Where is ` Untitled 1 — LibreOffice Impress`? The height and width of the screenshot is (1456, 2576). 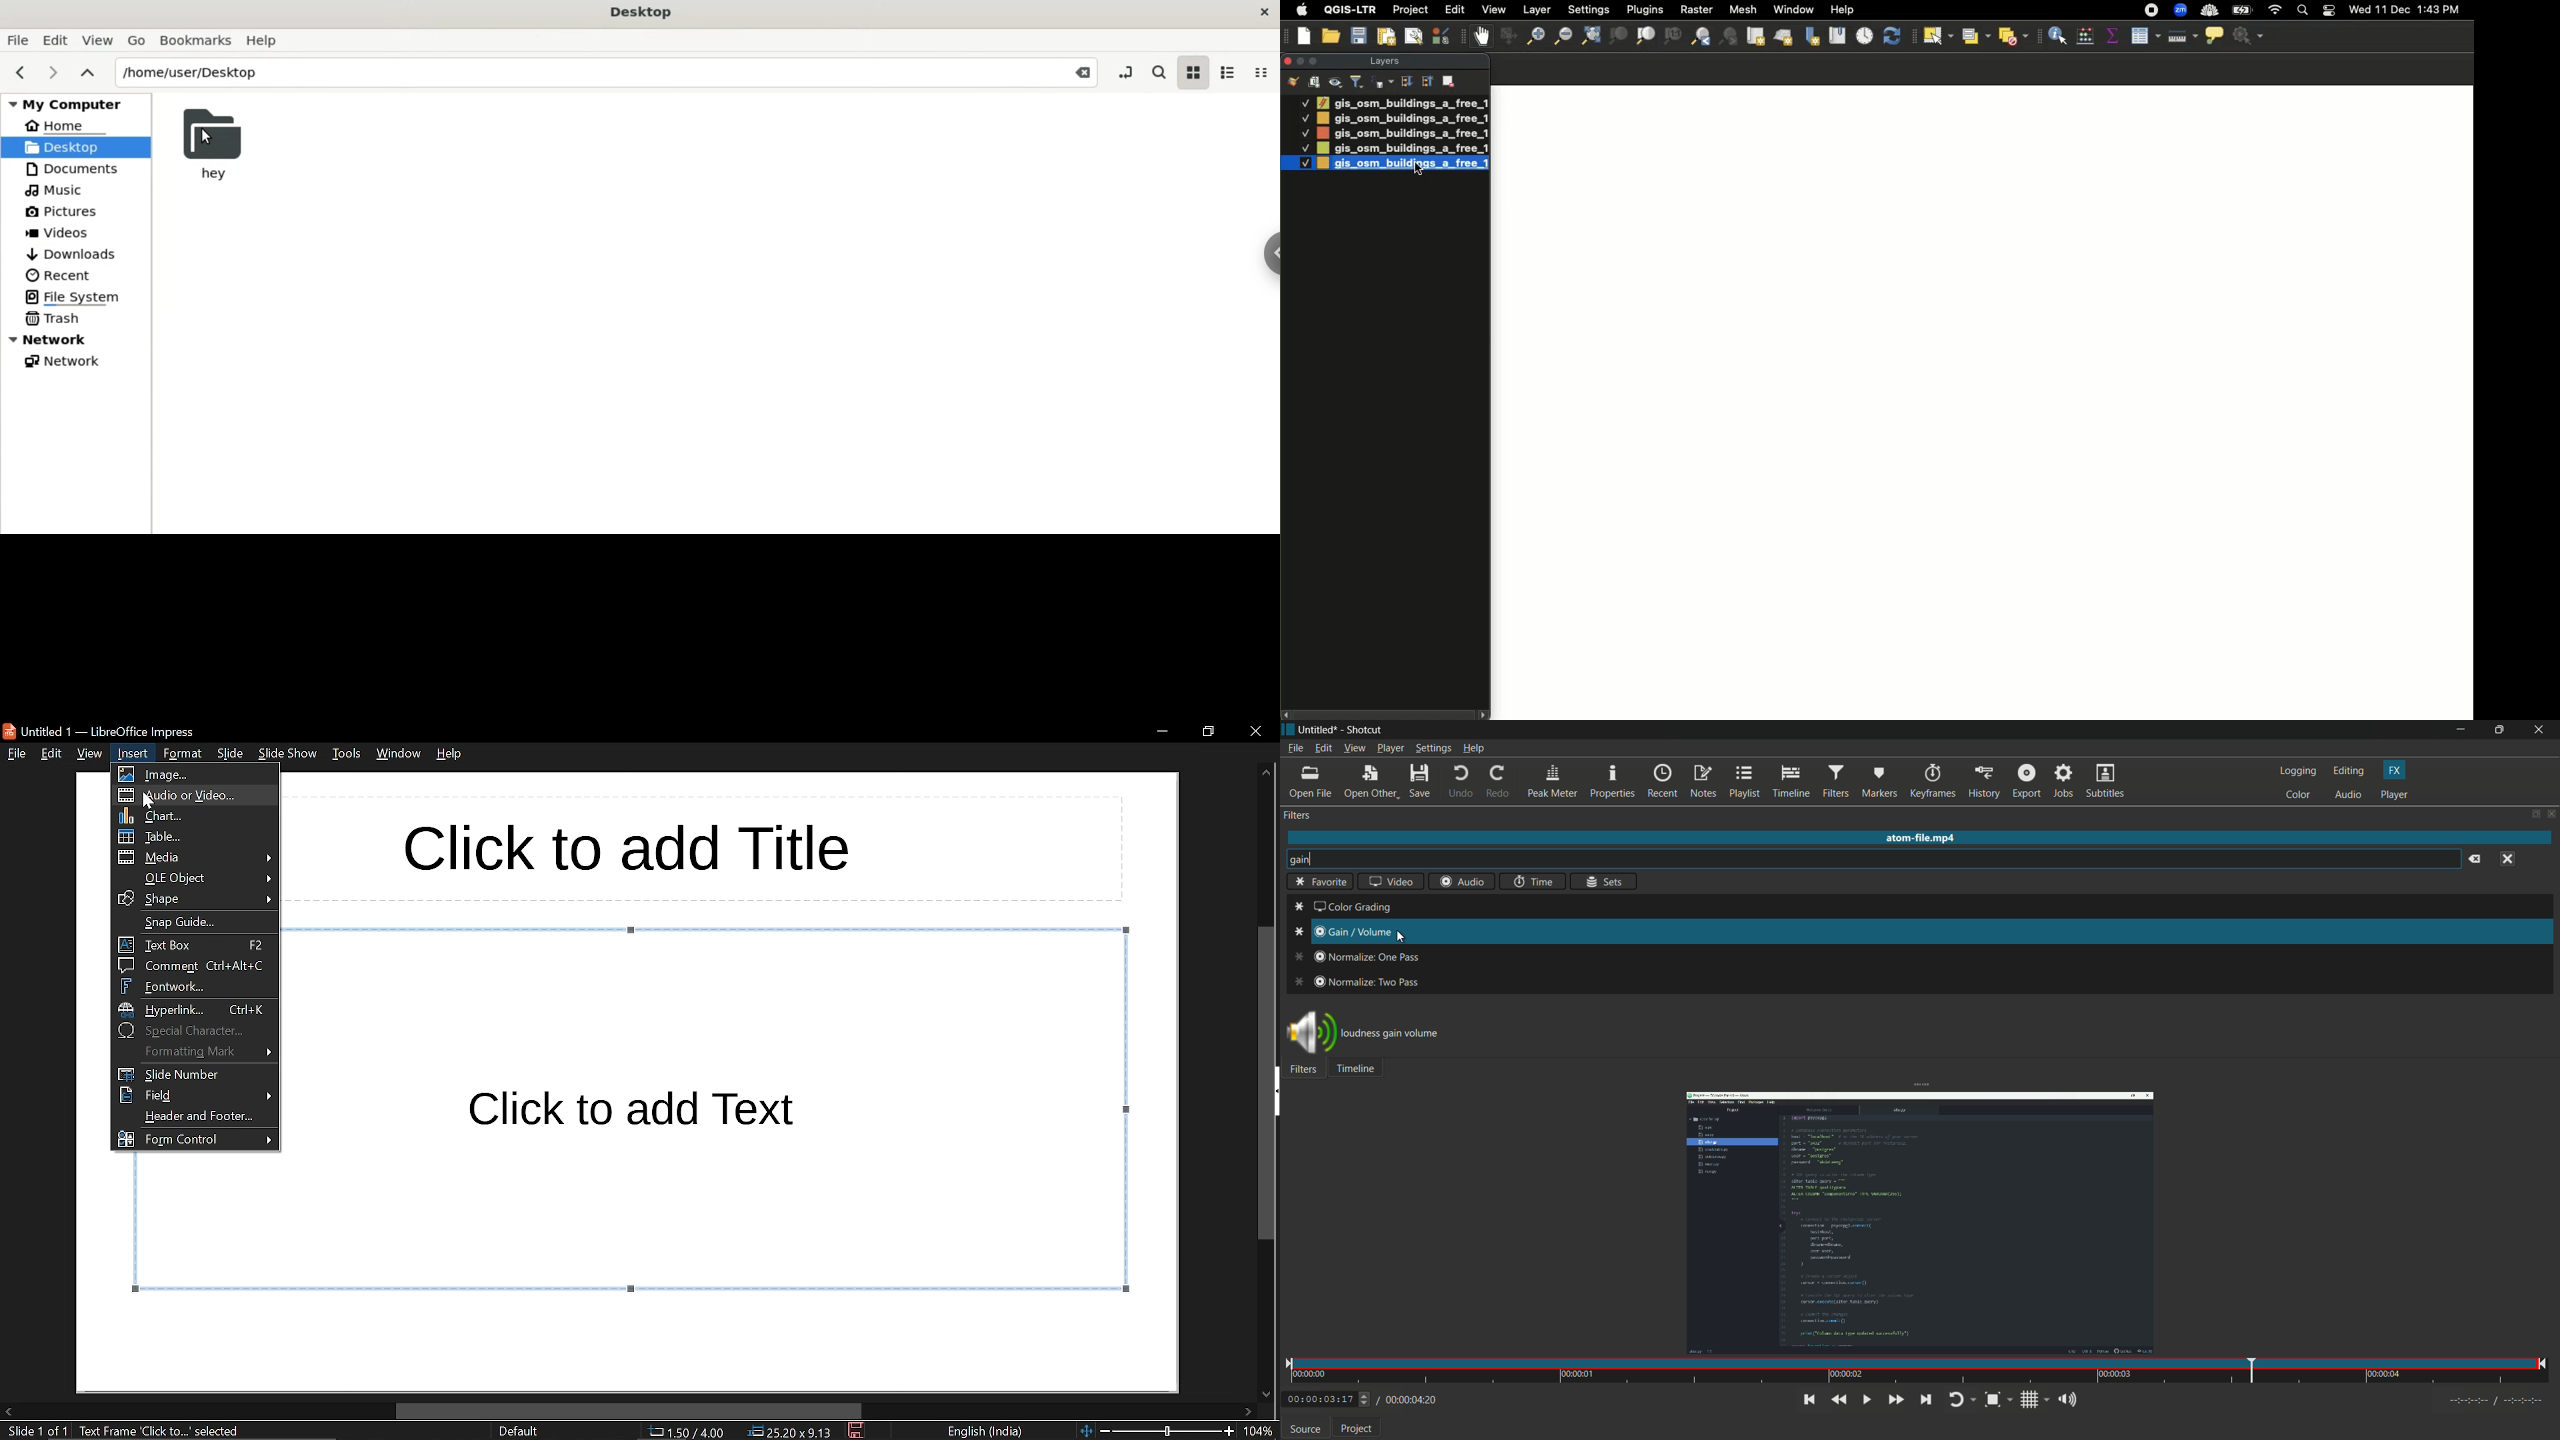
 Untitled 1 — LibreOffice Impress is located at coordinates (110, 731).